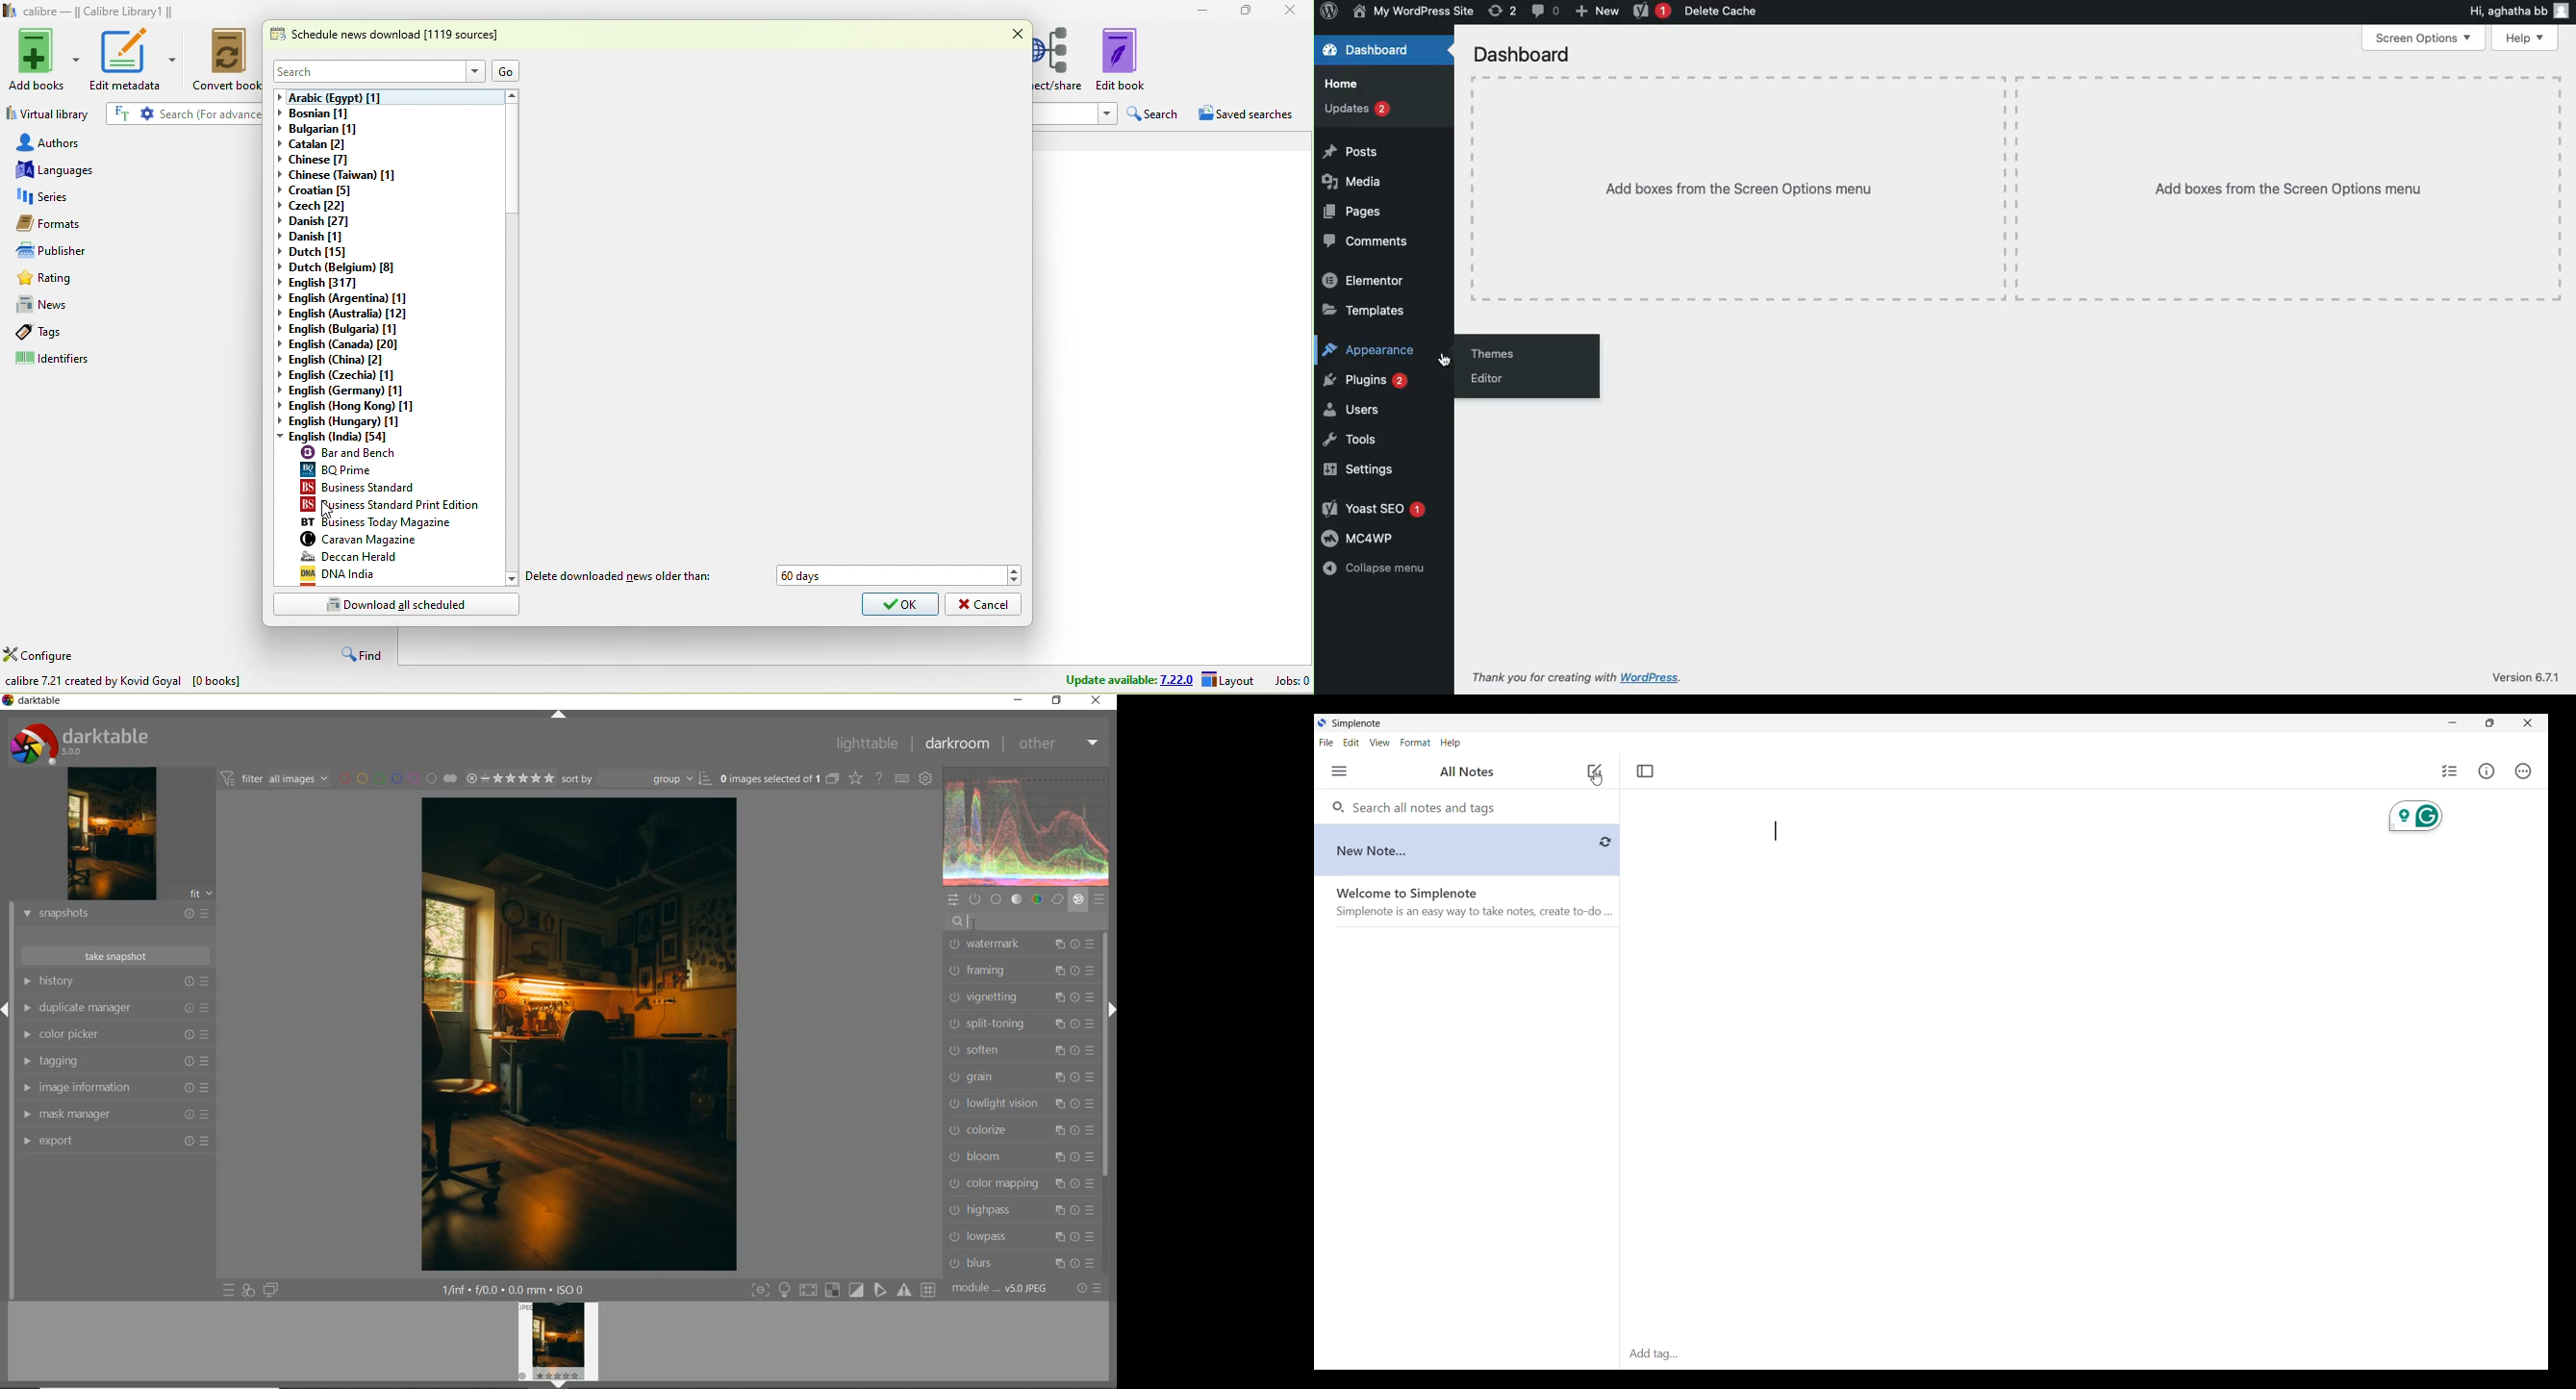  Describe the element at coordinates (780, 778) in the screenshot. I see `expand grouped images` at that location.